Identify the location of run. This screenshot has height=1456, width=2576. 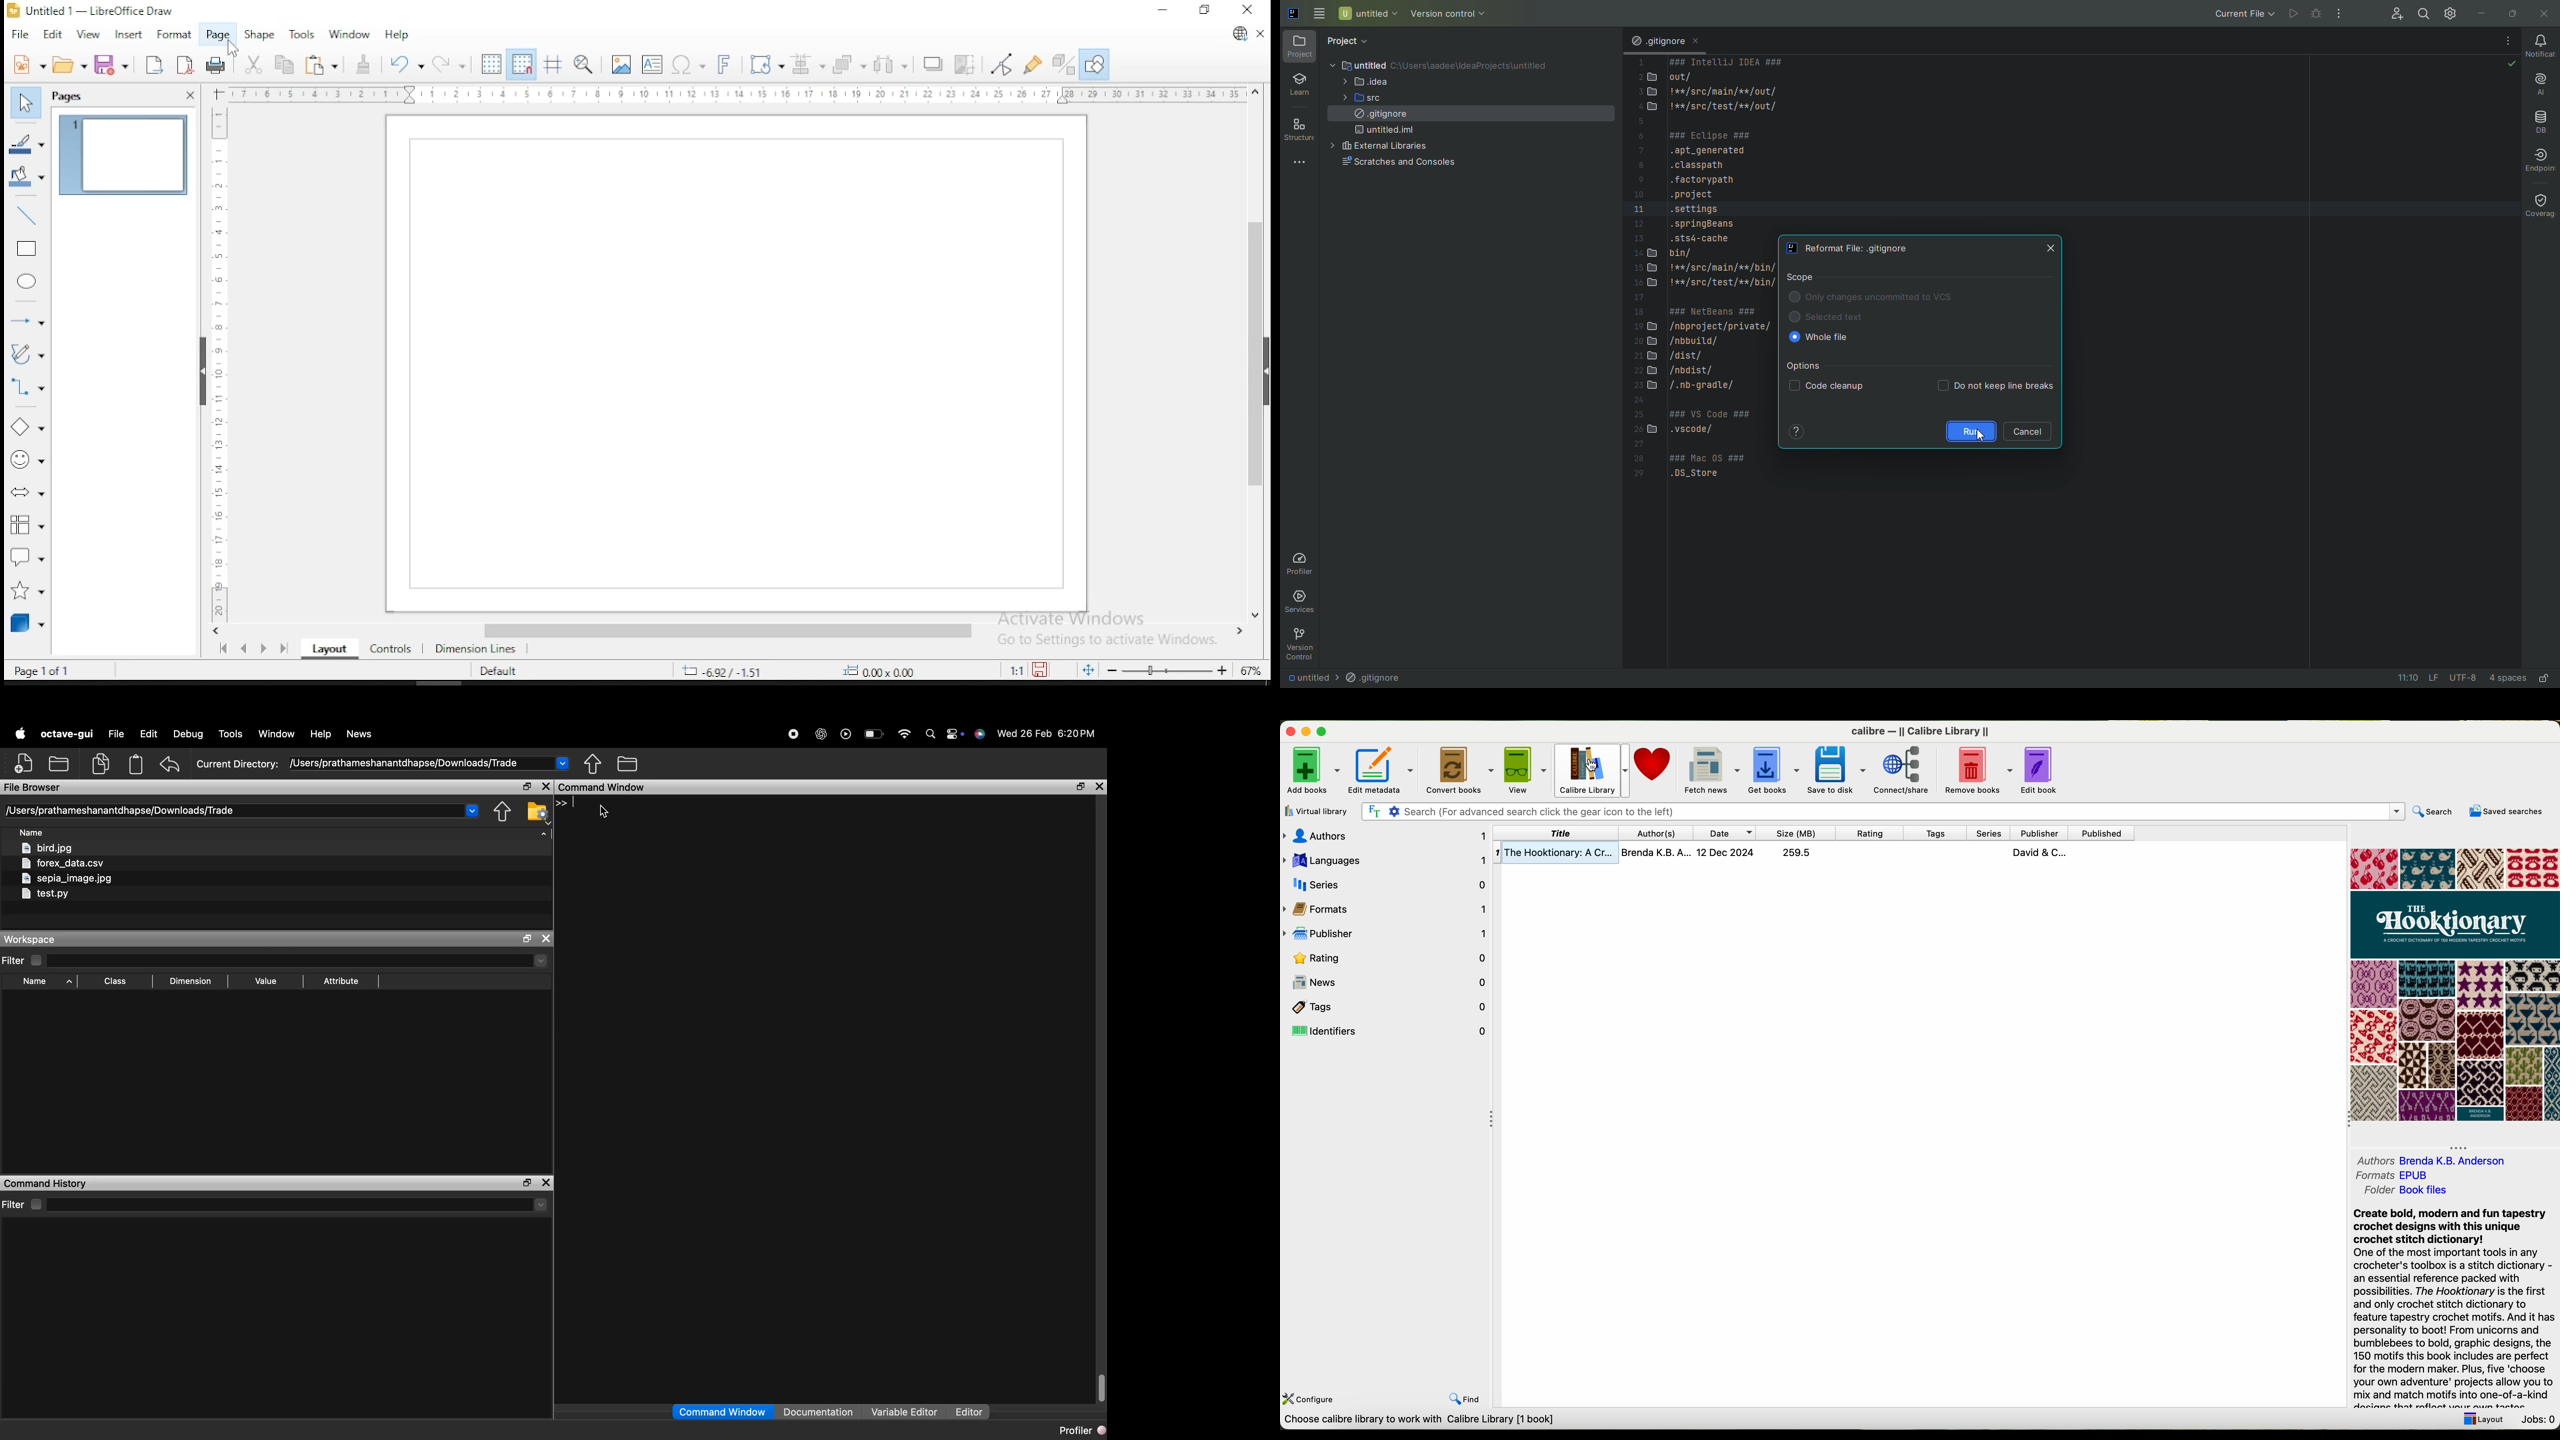
(846, 734).